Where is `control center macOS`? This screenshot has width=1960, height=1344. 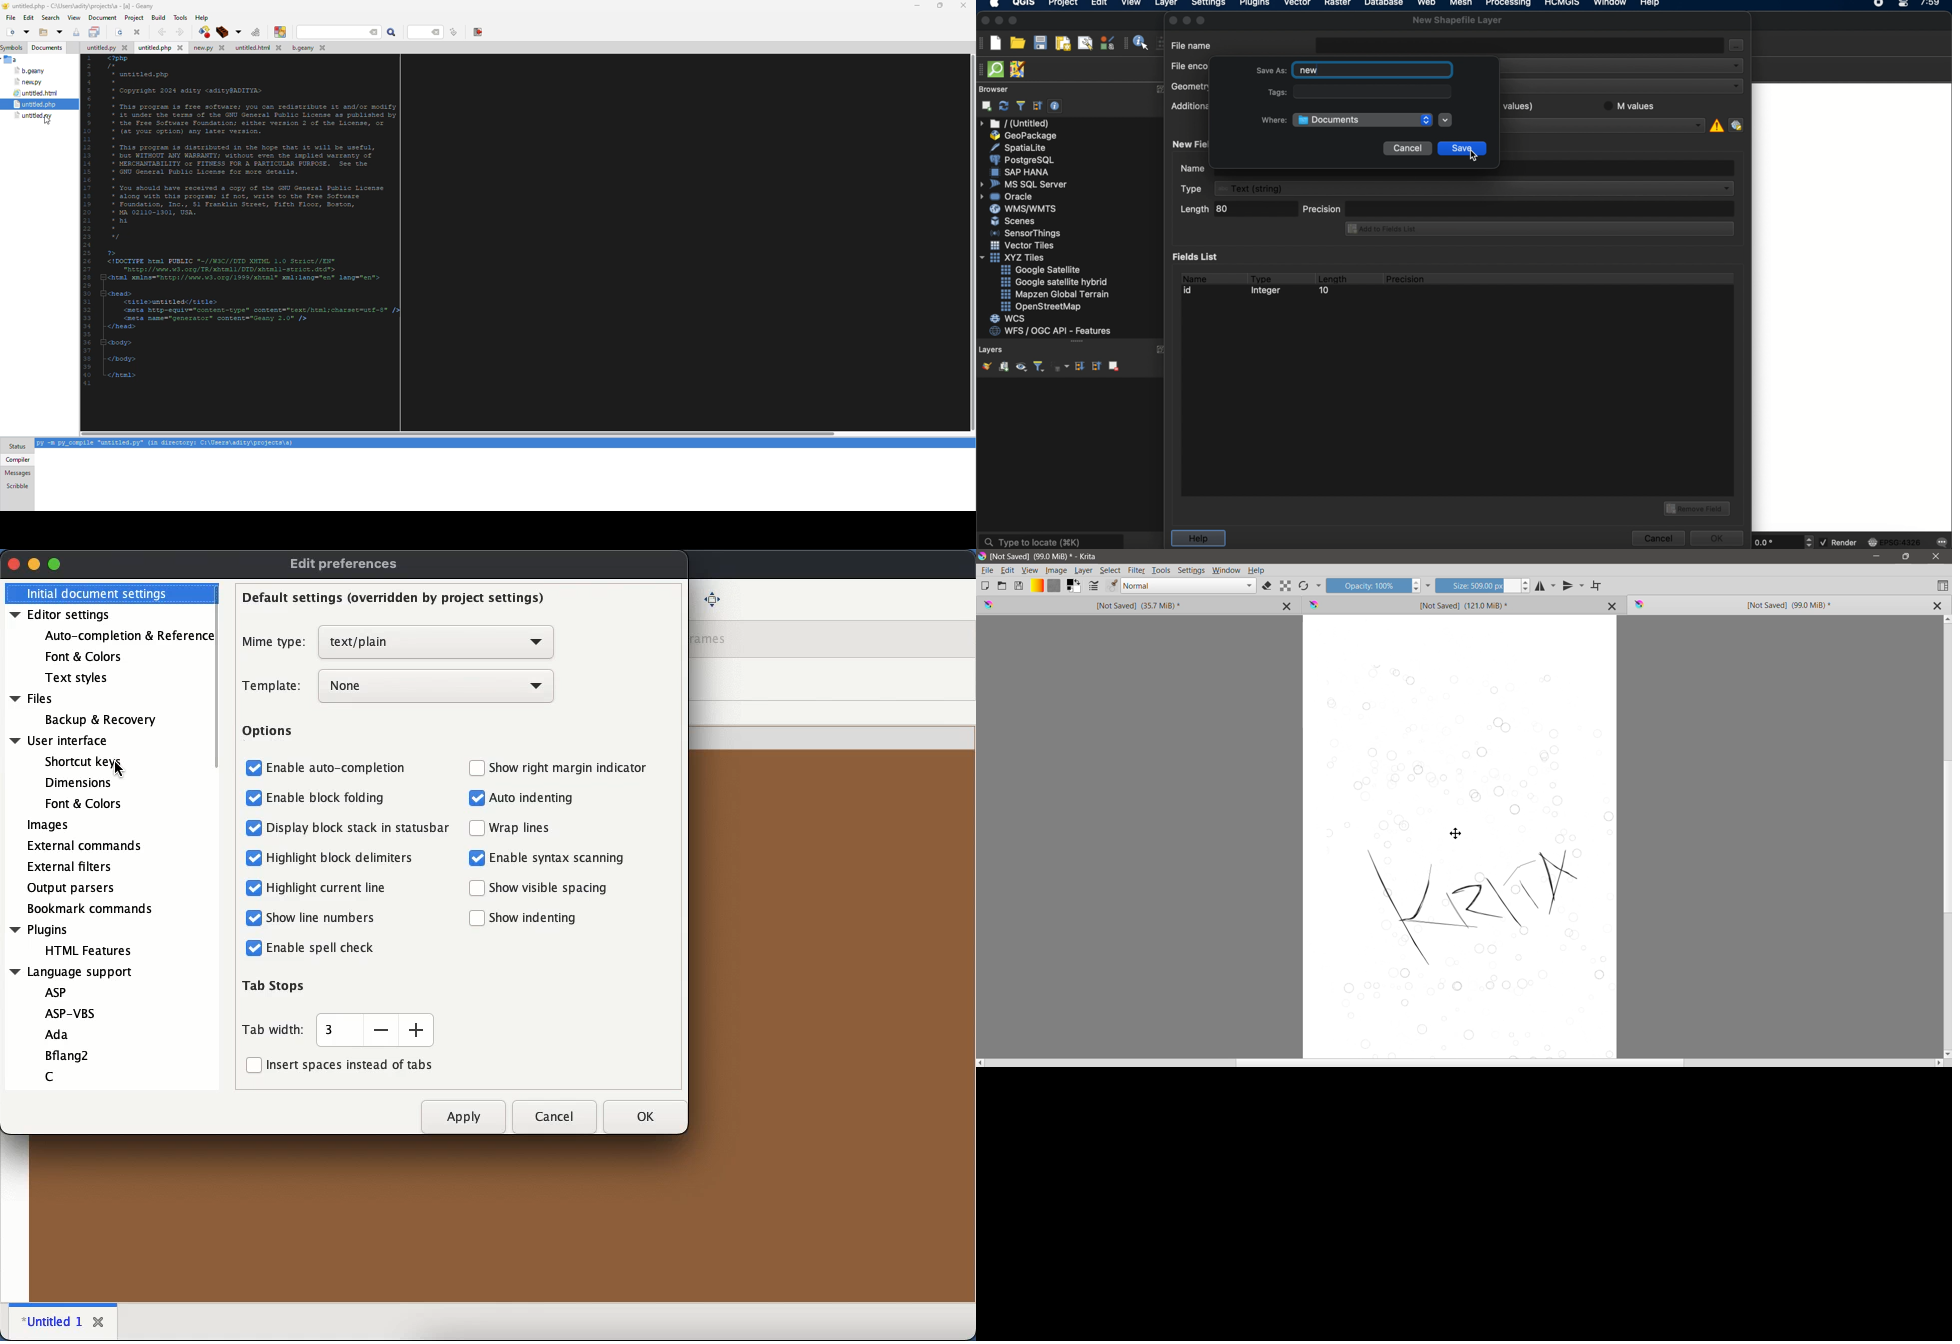 control center macOS is located at coordinates (1903, 5).